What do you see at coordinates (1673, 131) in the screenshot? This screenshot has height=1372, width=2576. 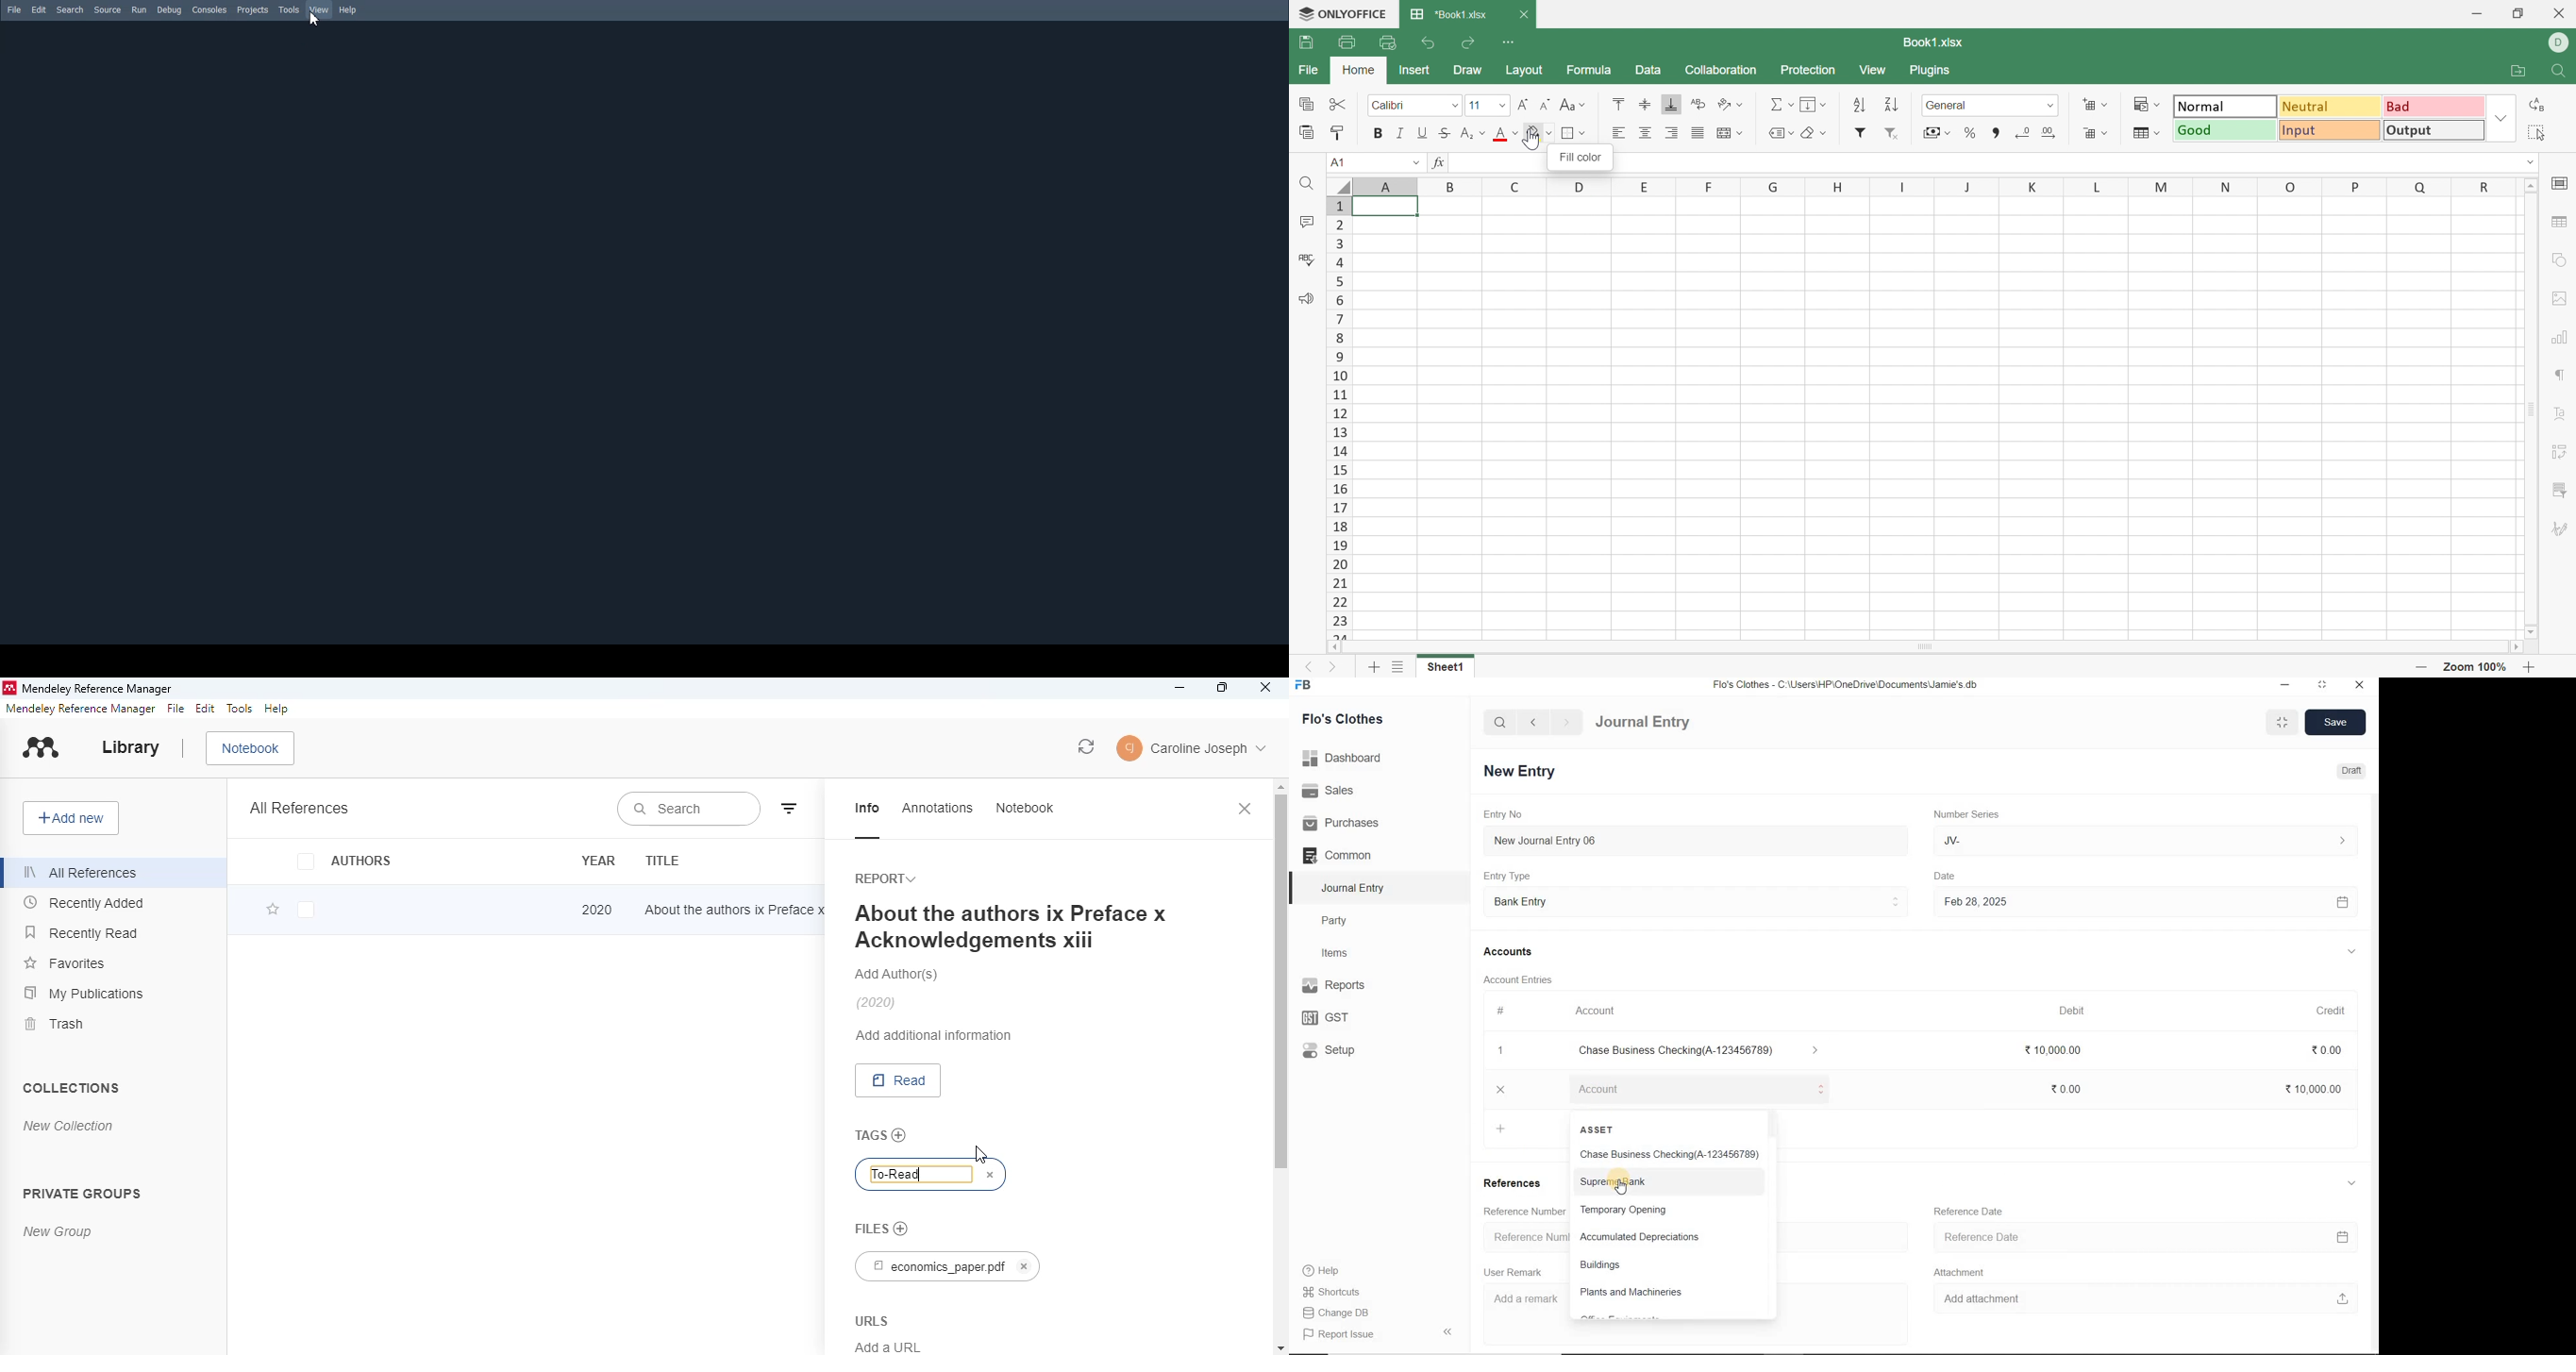 I see `Align Right` at bounding box center [1673, 131].